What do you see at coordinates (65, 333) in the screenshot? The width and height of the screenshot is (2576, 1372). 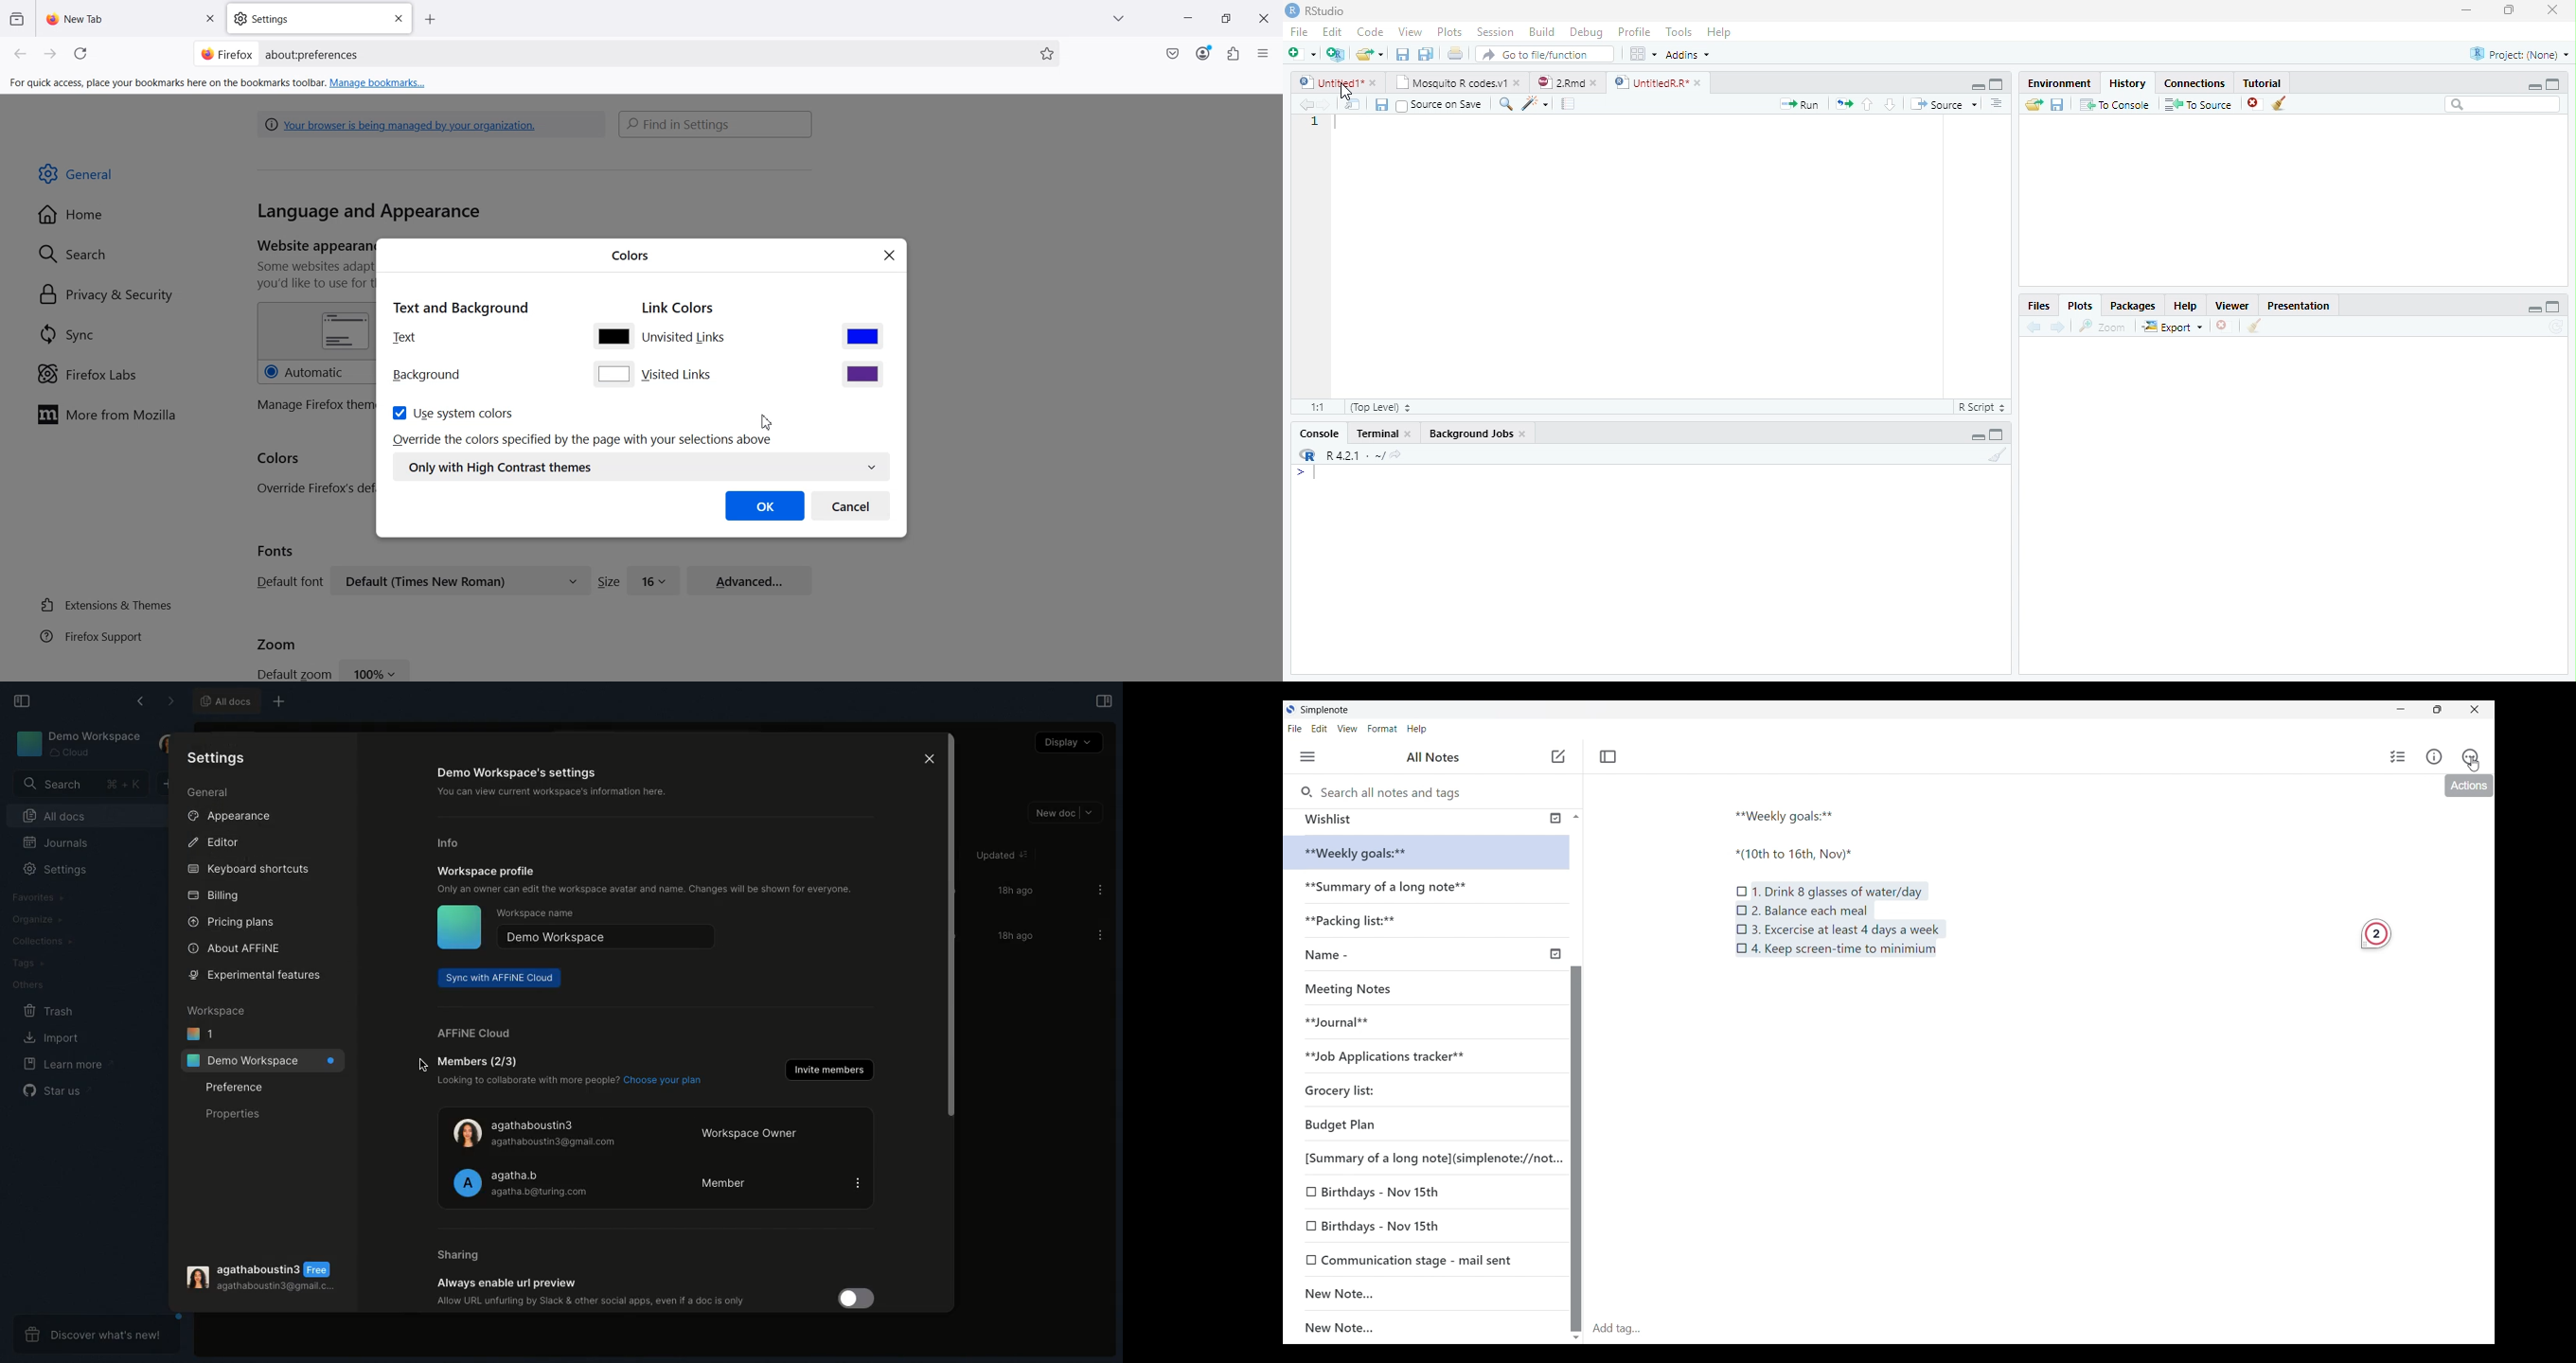 I see `[W] Sync` at bounding box center [65, 333].